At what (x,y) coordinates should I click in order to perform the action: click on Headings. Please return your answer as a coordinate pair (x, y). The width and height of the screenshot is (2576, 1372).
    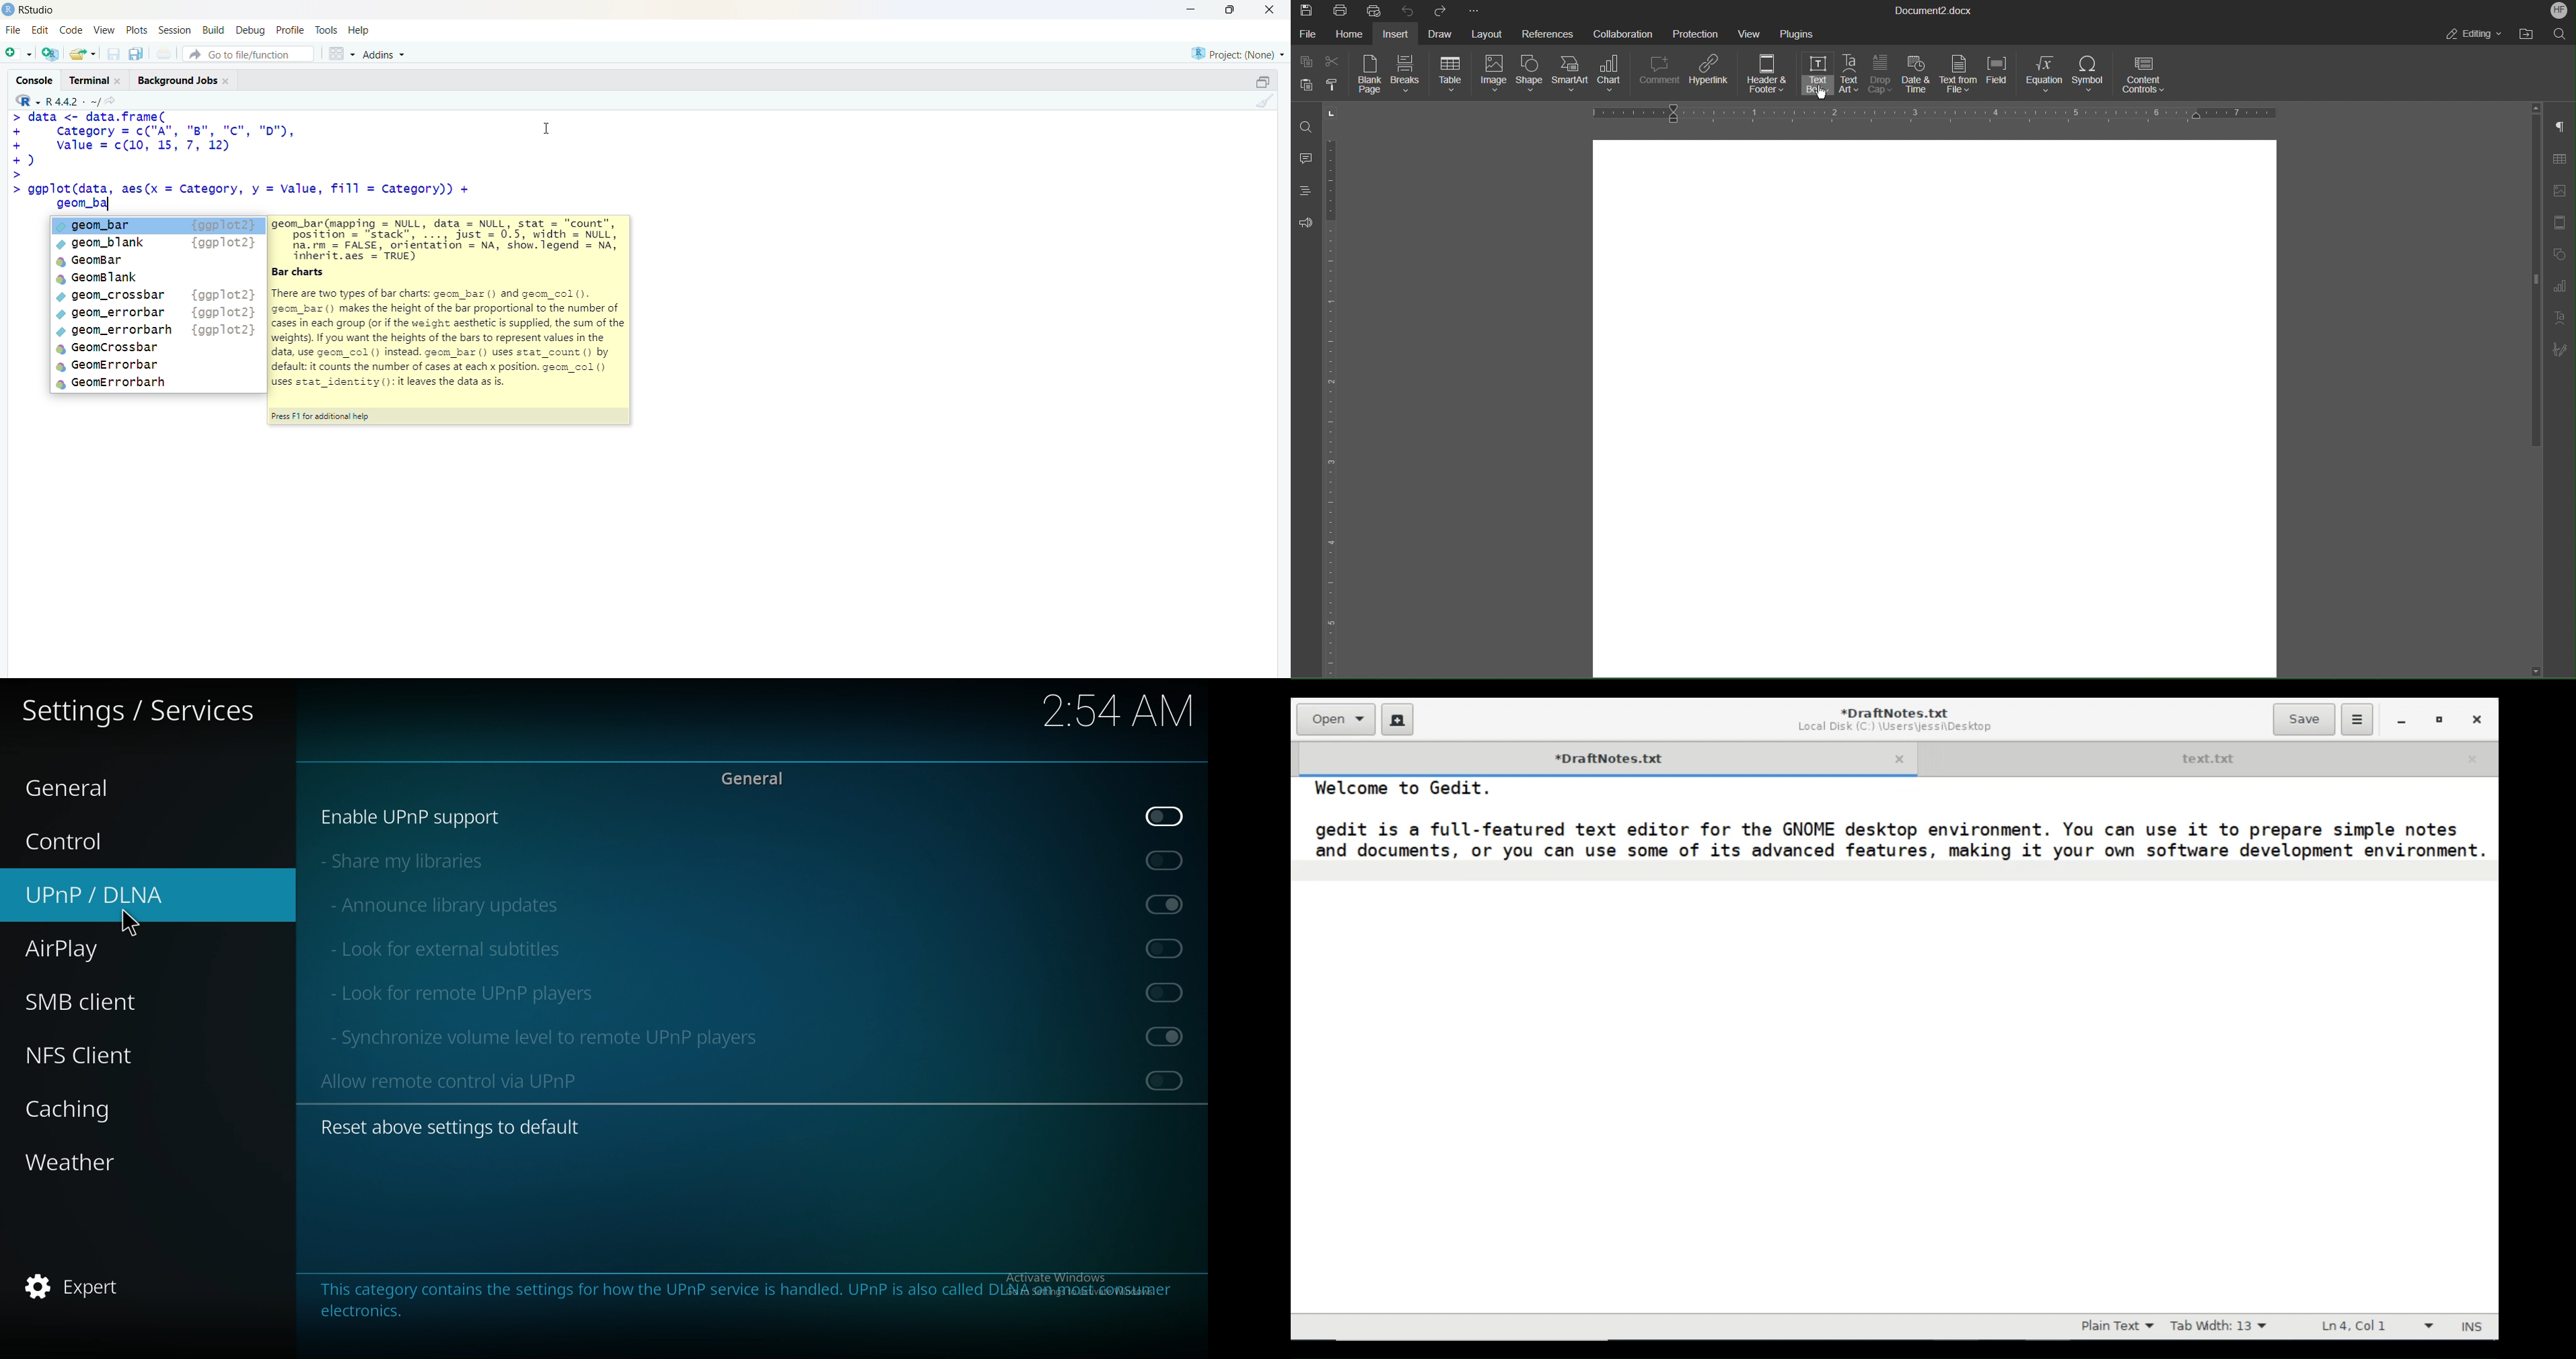
    Looking at the image, I should click on (1304, 190).